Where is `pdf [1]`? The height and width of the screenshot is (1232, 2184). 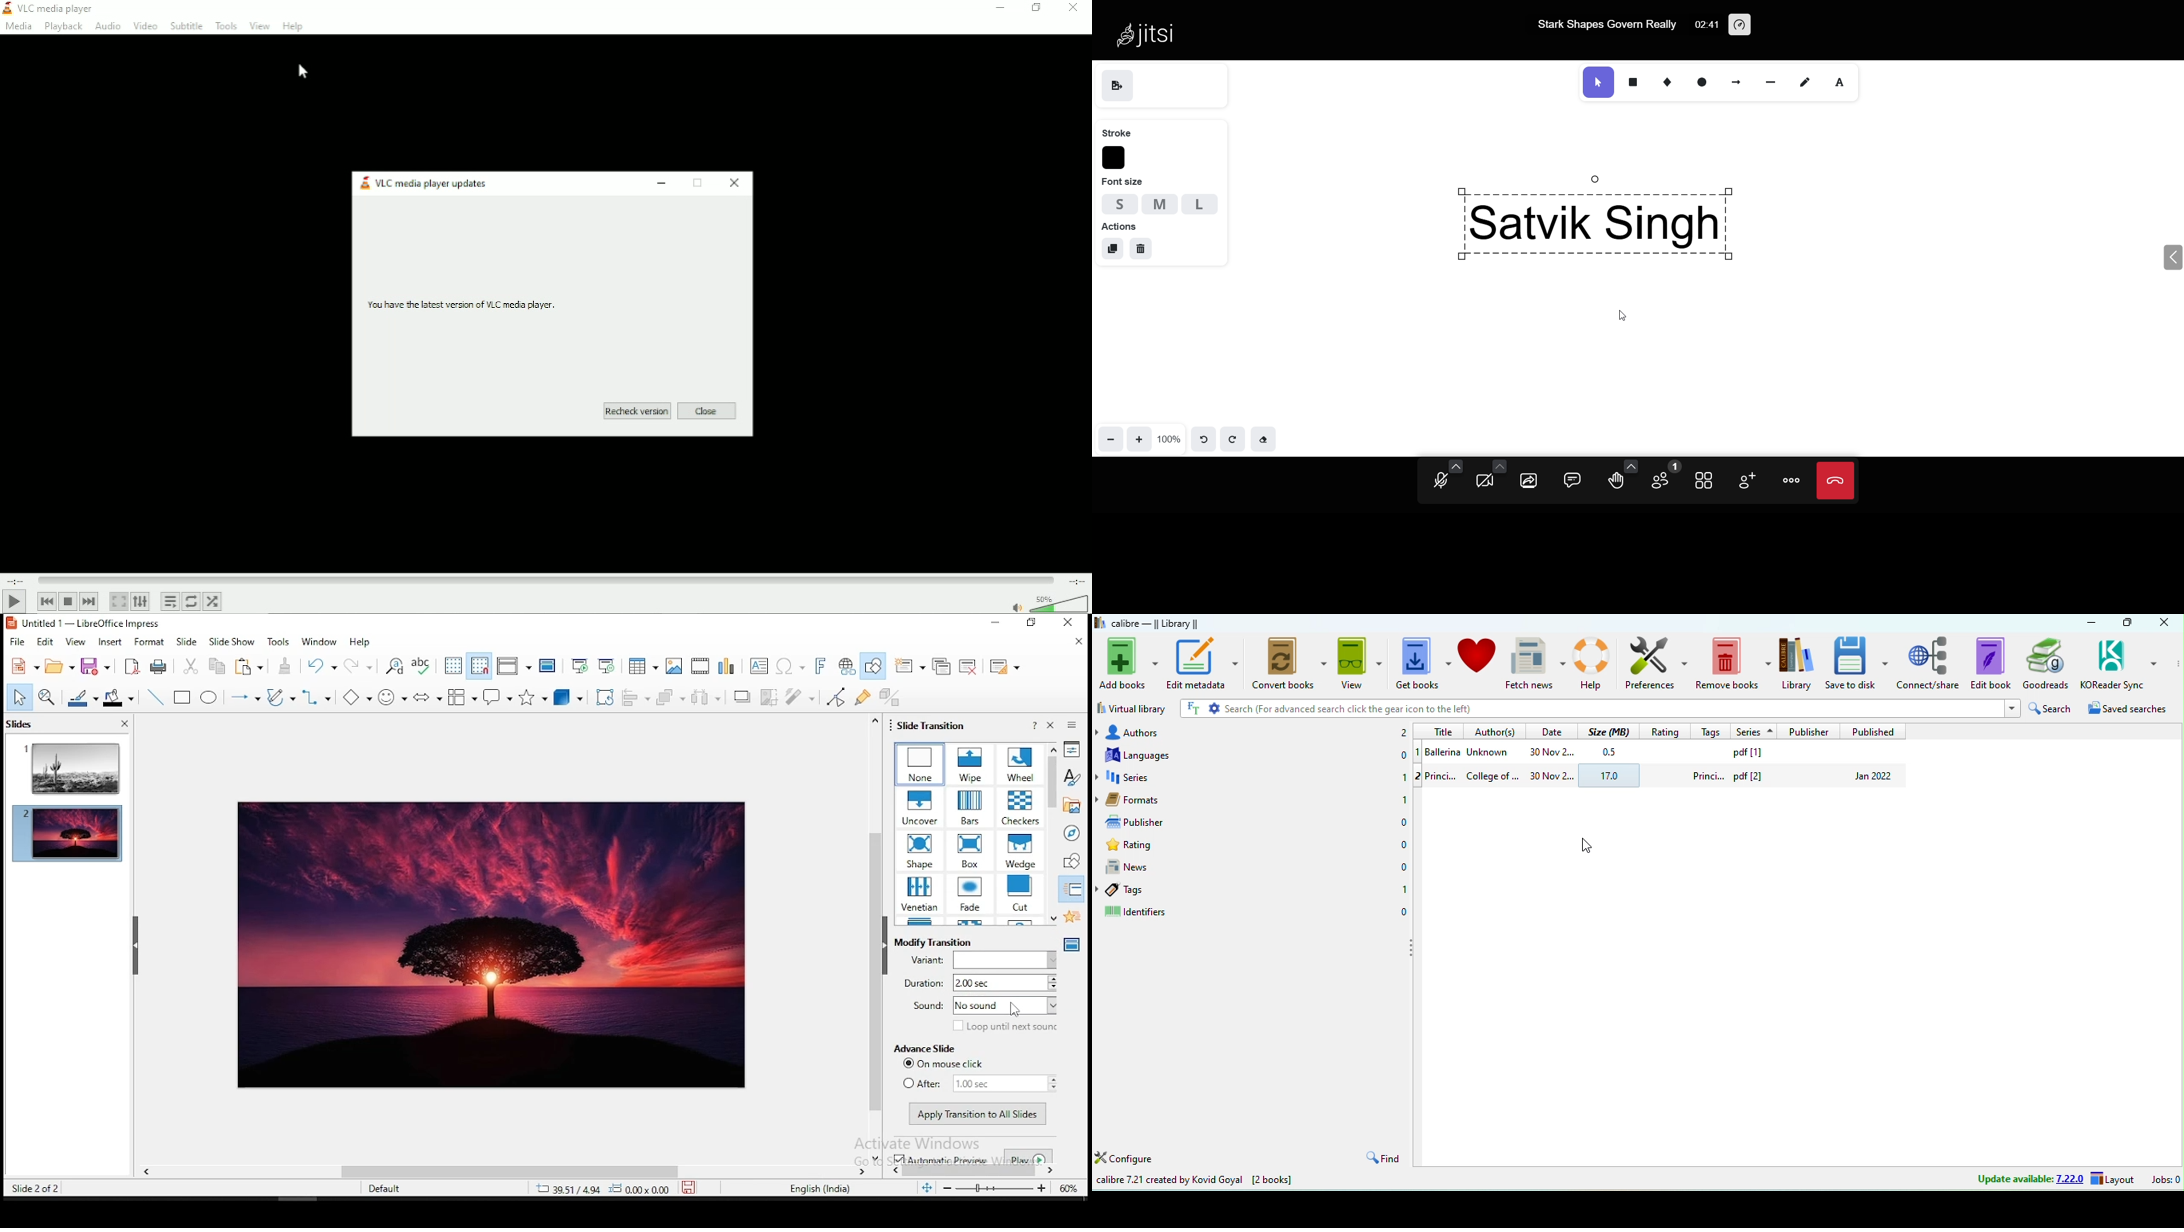 pdf [1] is located at coordinates (1779, 751).